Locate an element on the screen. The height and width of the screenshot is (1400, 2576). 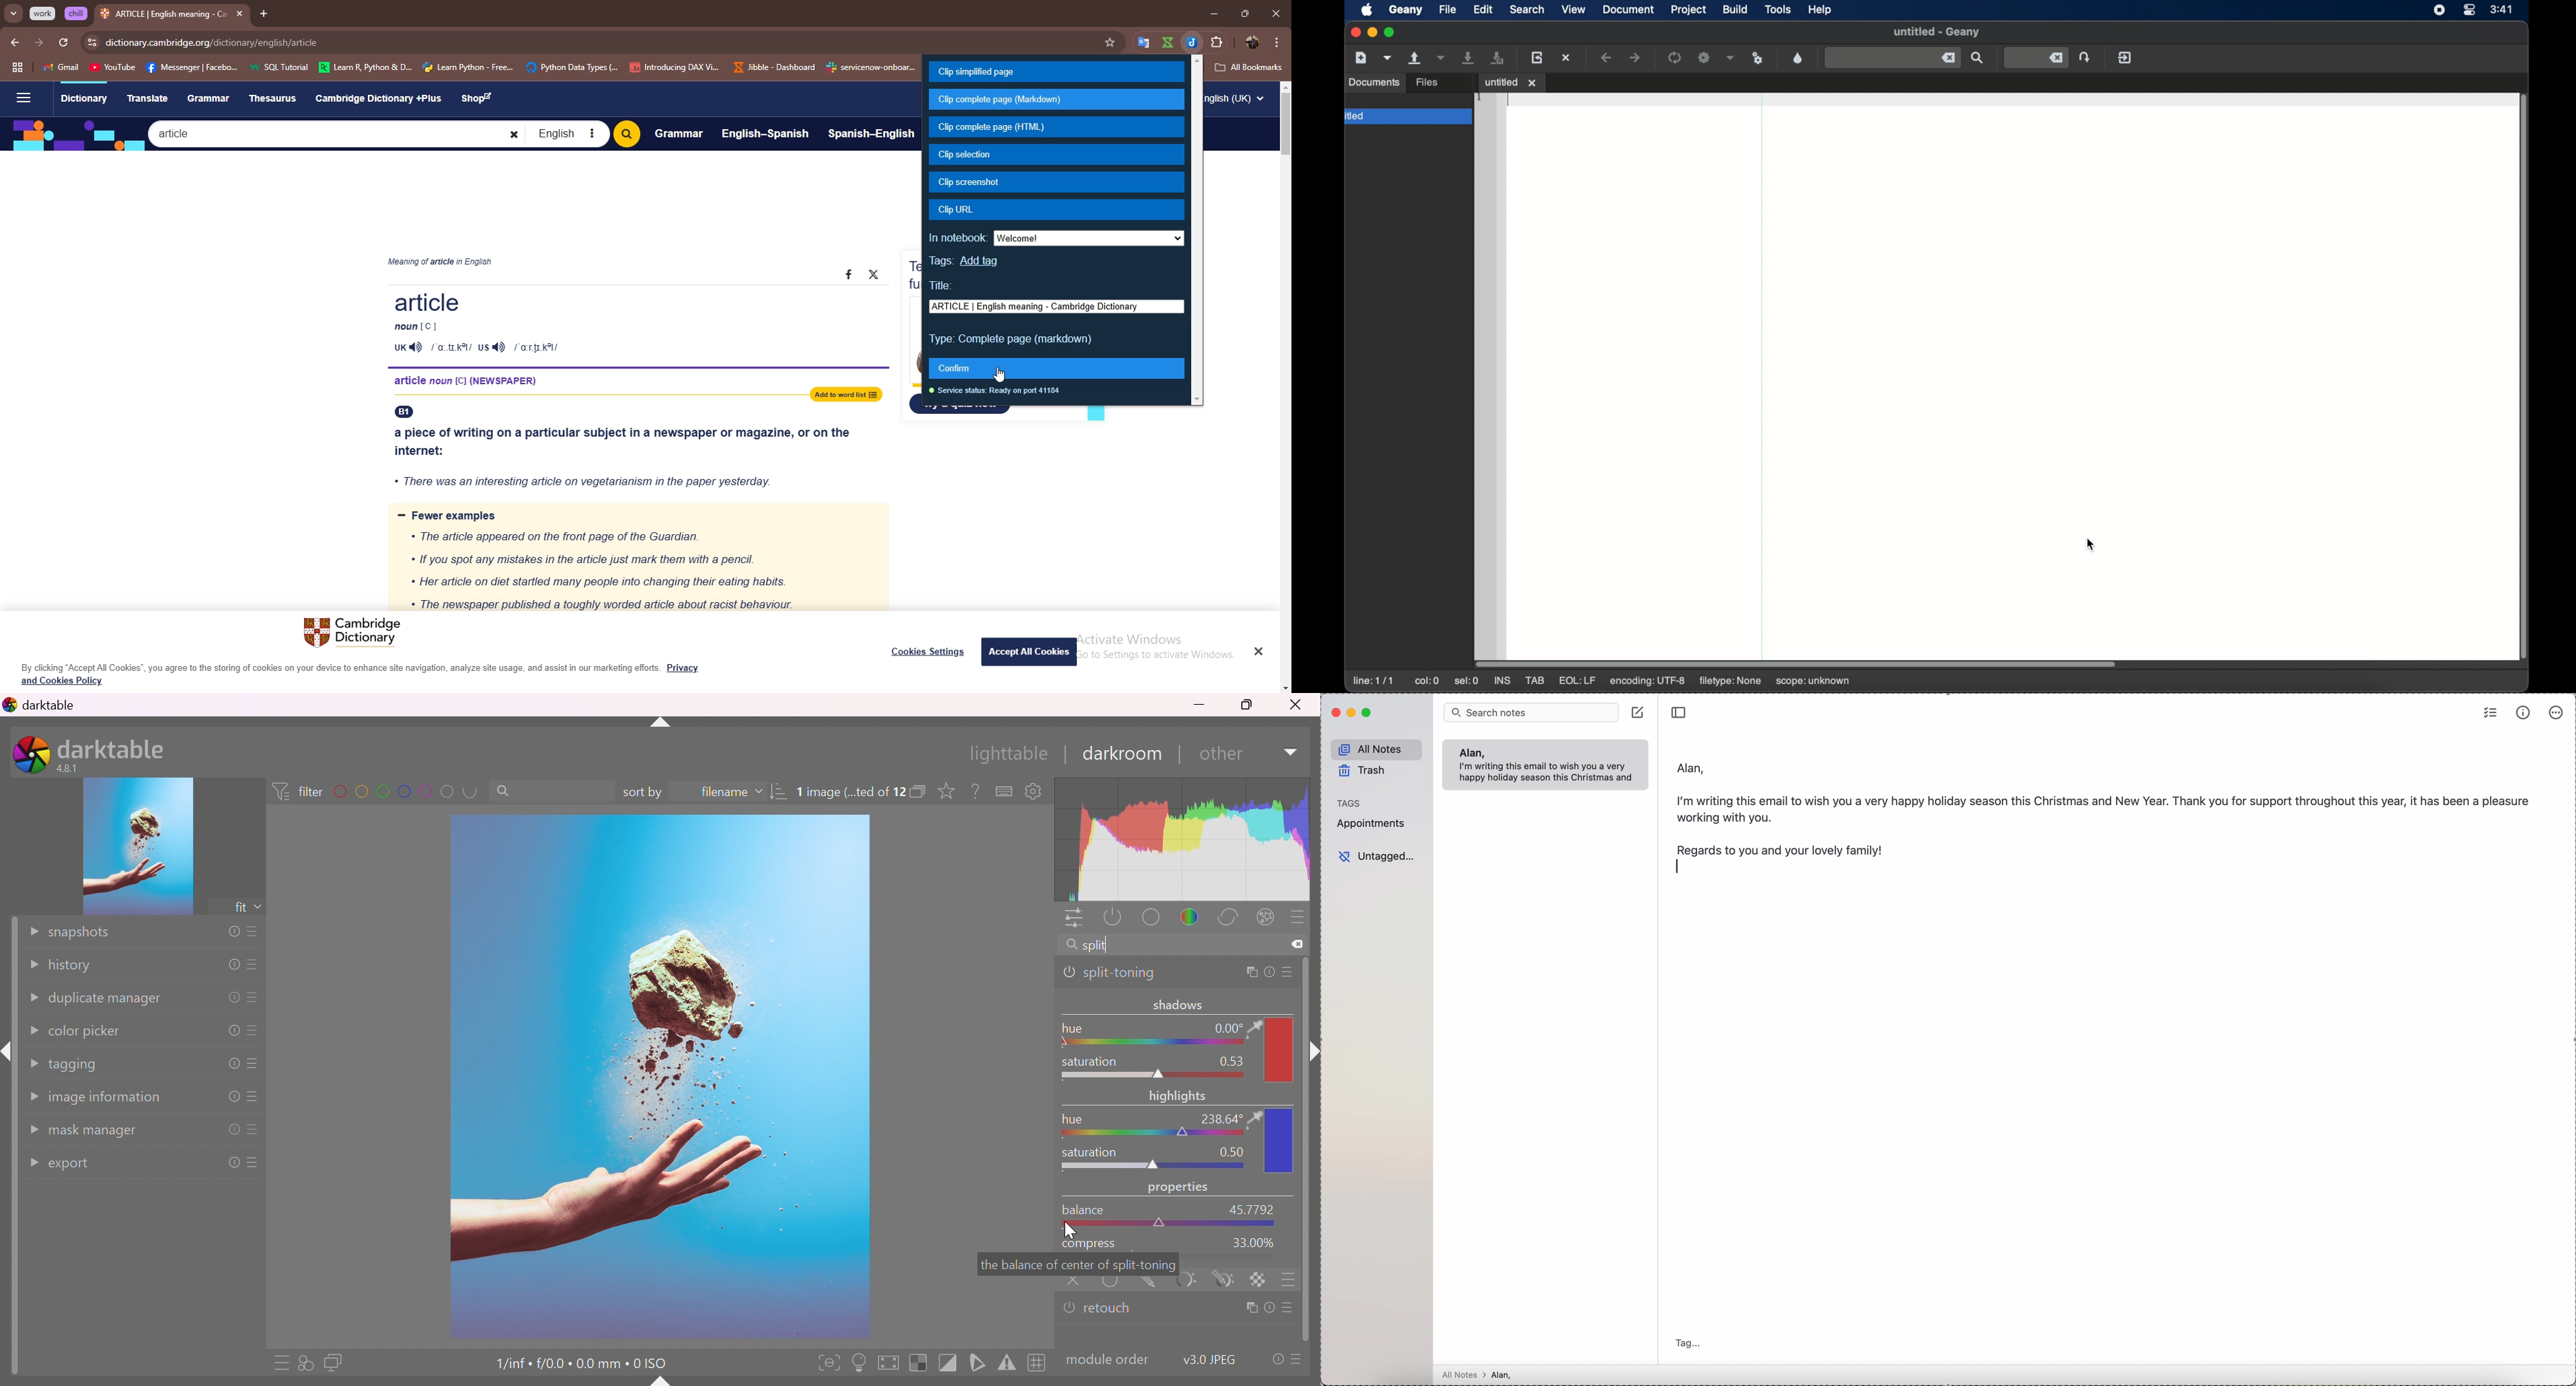
snapshots is located at coordinates (82, 934).